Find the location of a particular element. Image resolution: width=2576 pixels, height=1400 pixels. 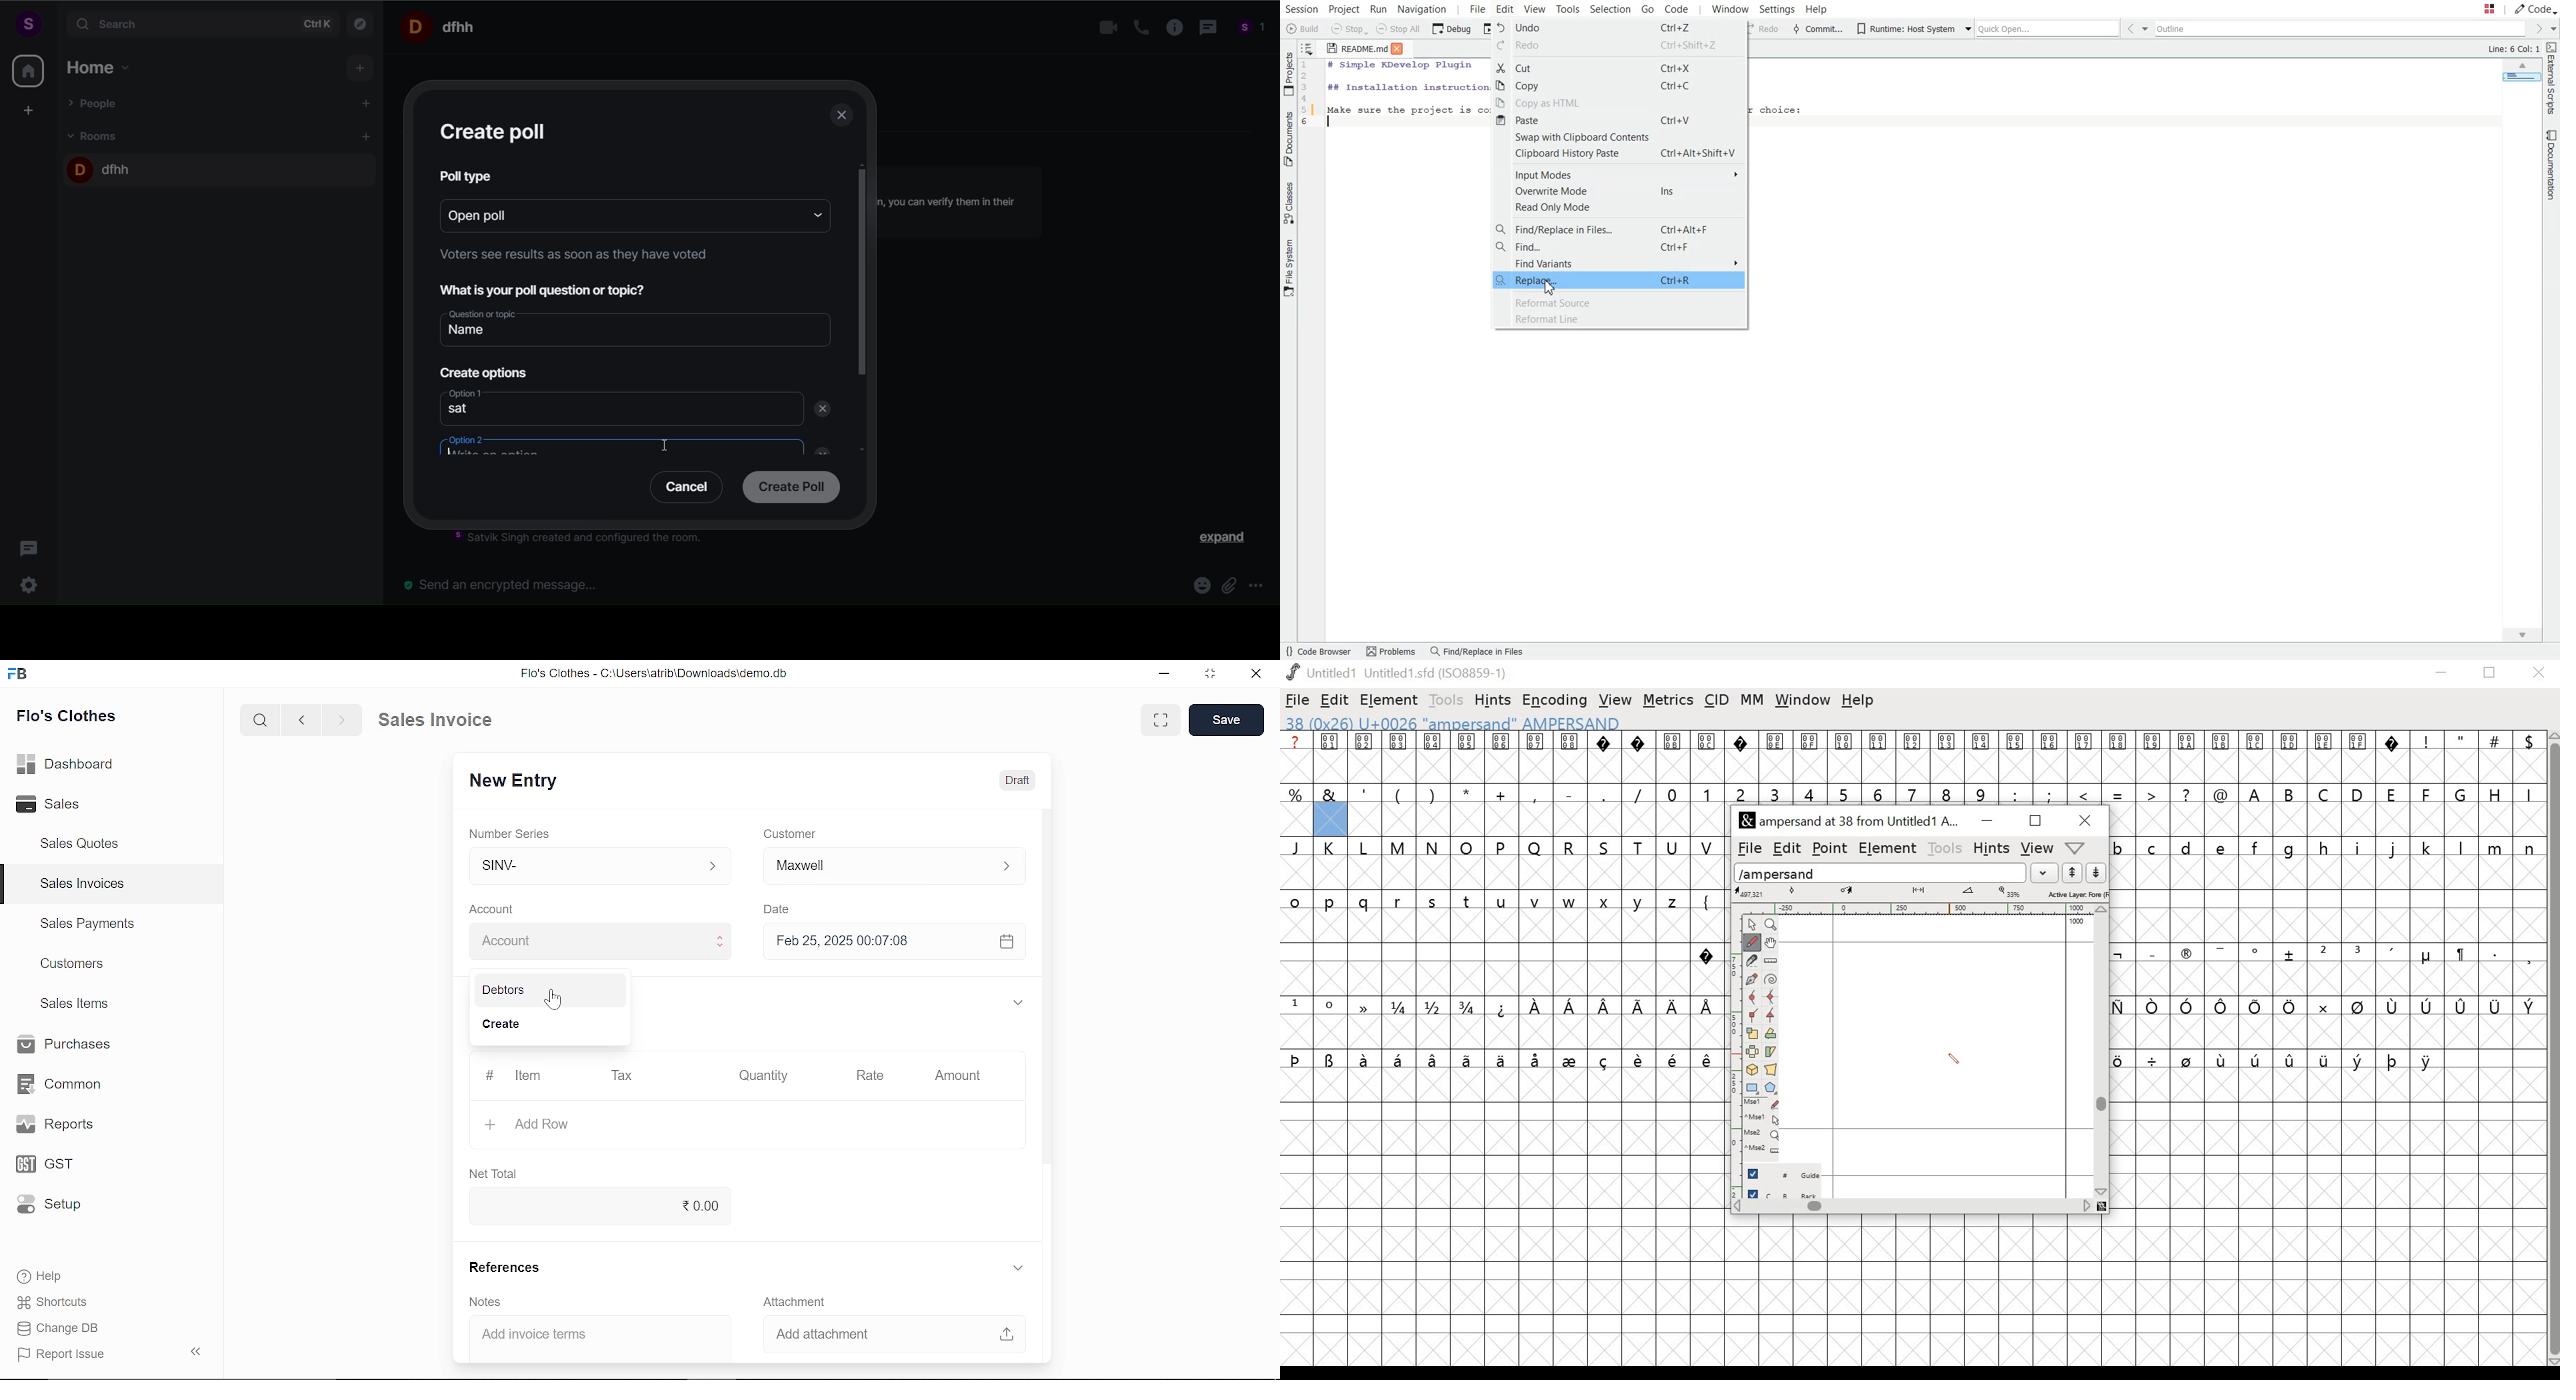

5 is located at coordinates (1844, 794).